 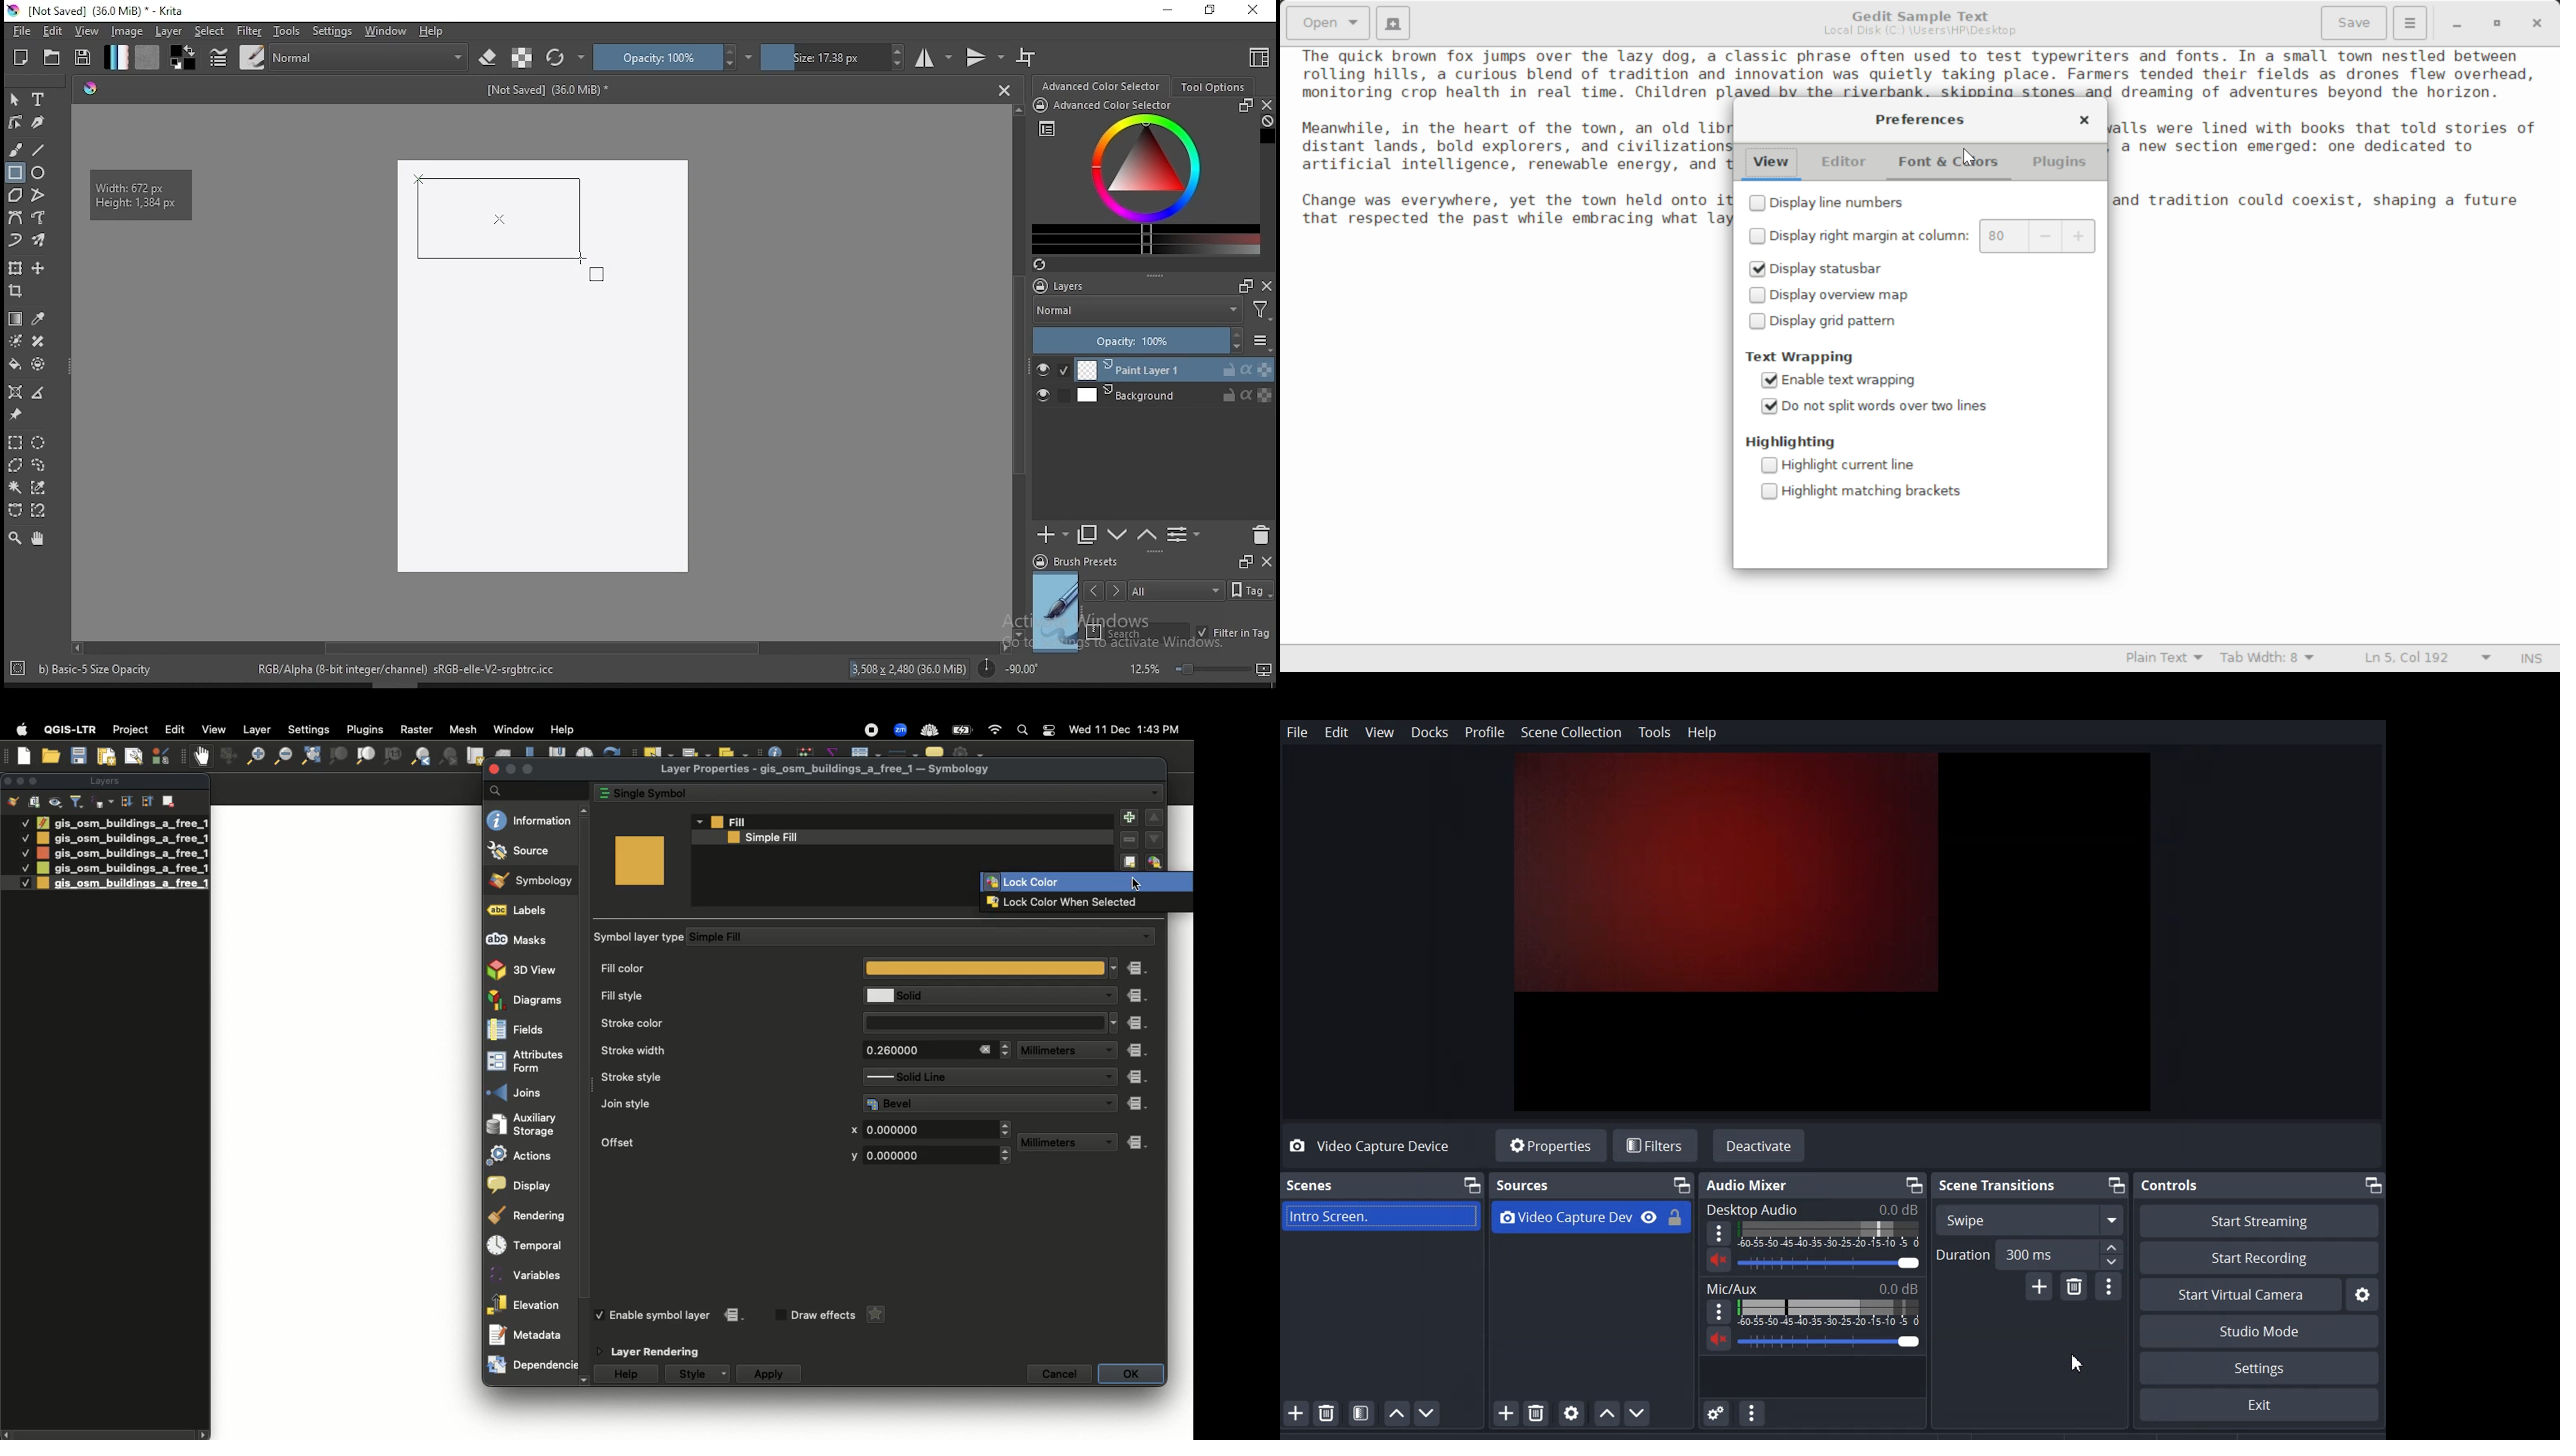 I want to click on wrap around mode, so click(x=1027, y=57).